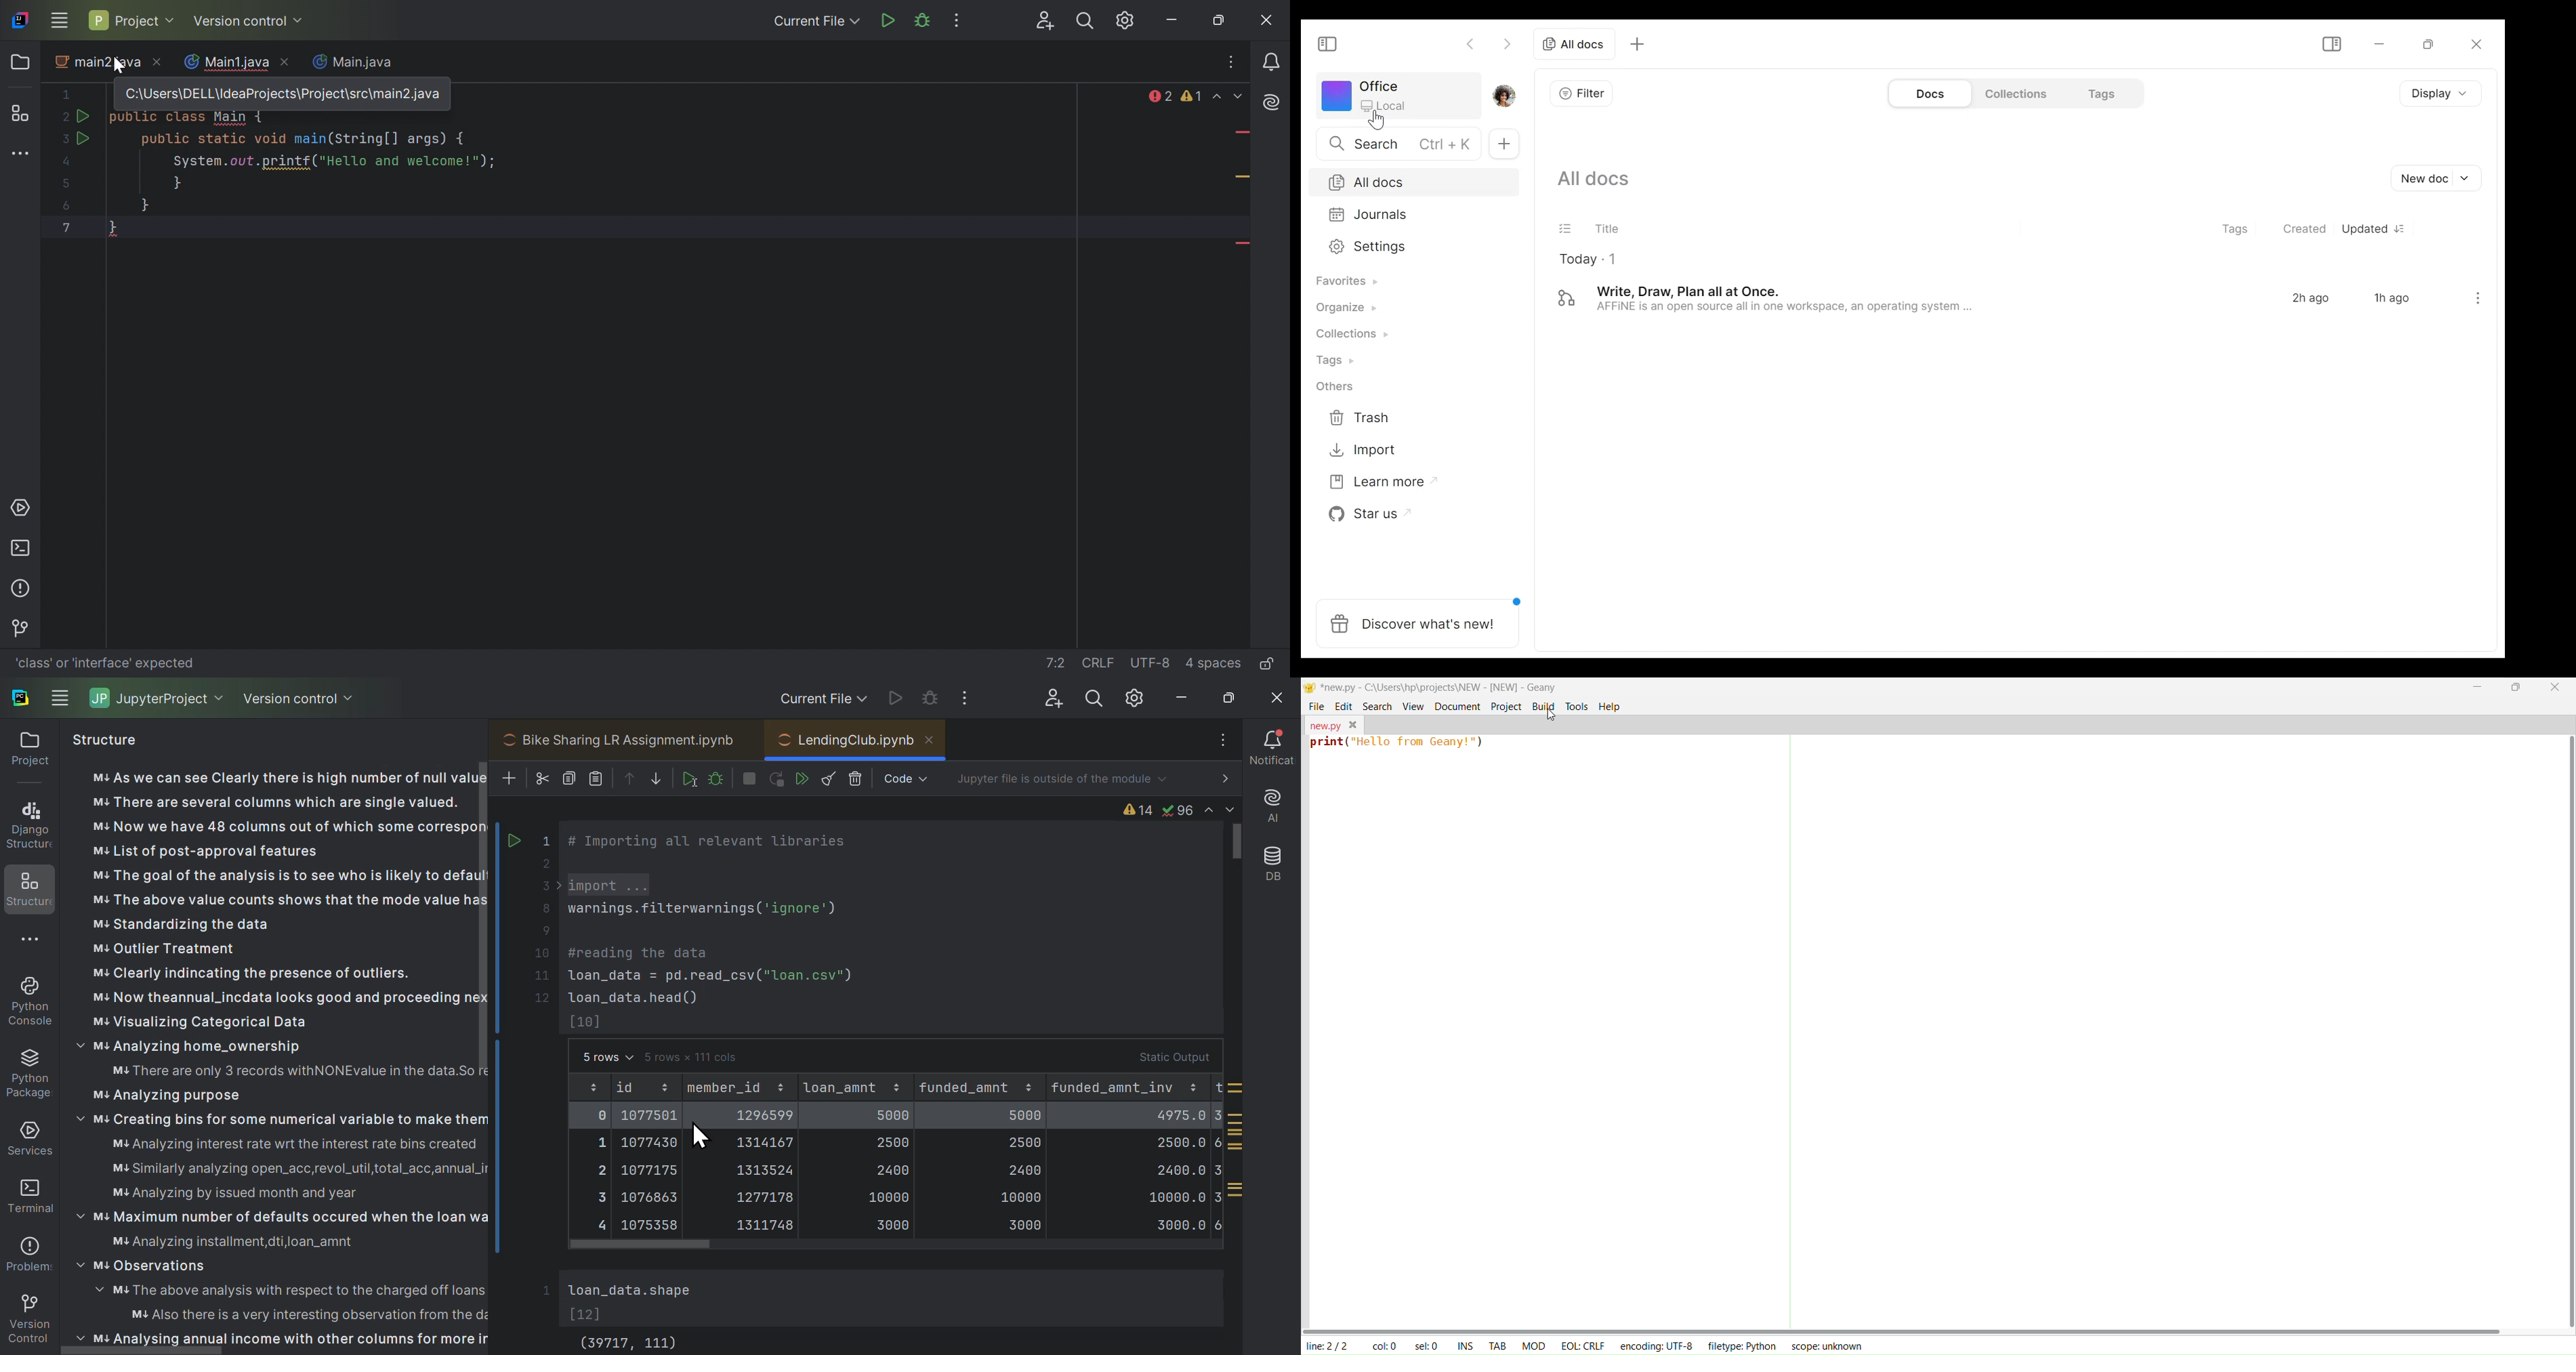  What do you see at coordinates (2096, 94) in the screenshot?
I see `Tags` at bounding box center [2096, 94].